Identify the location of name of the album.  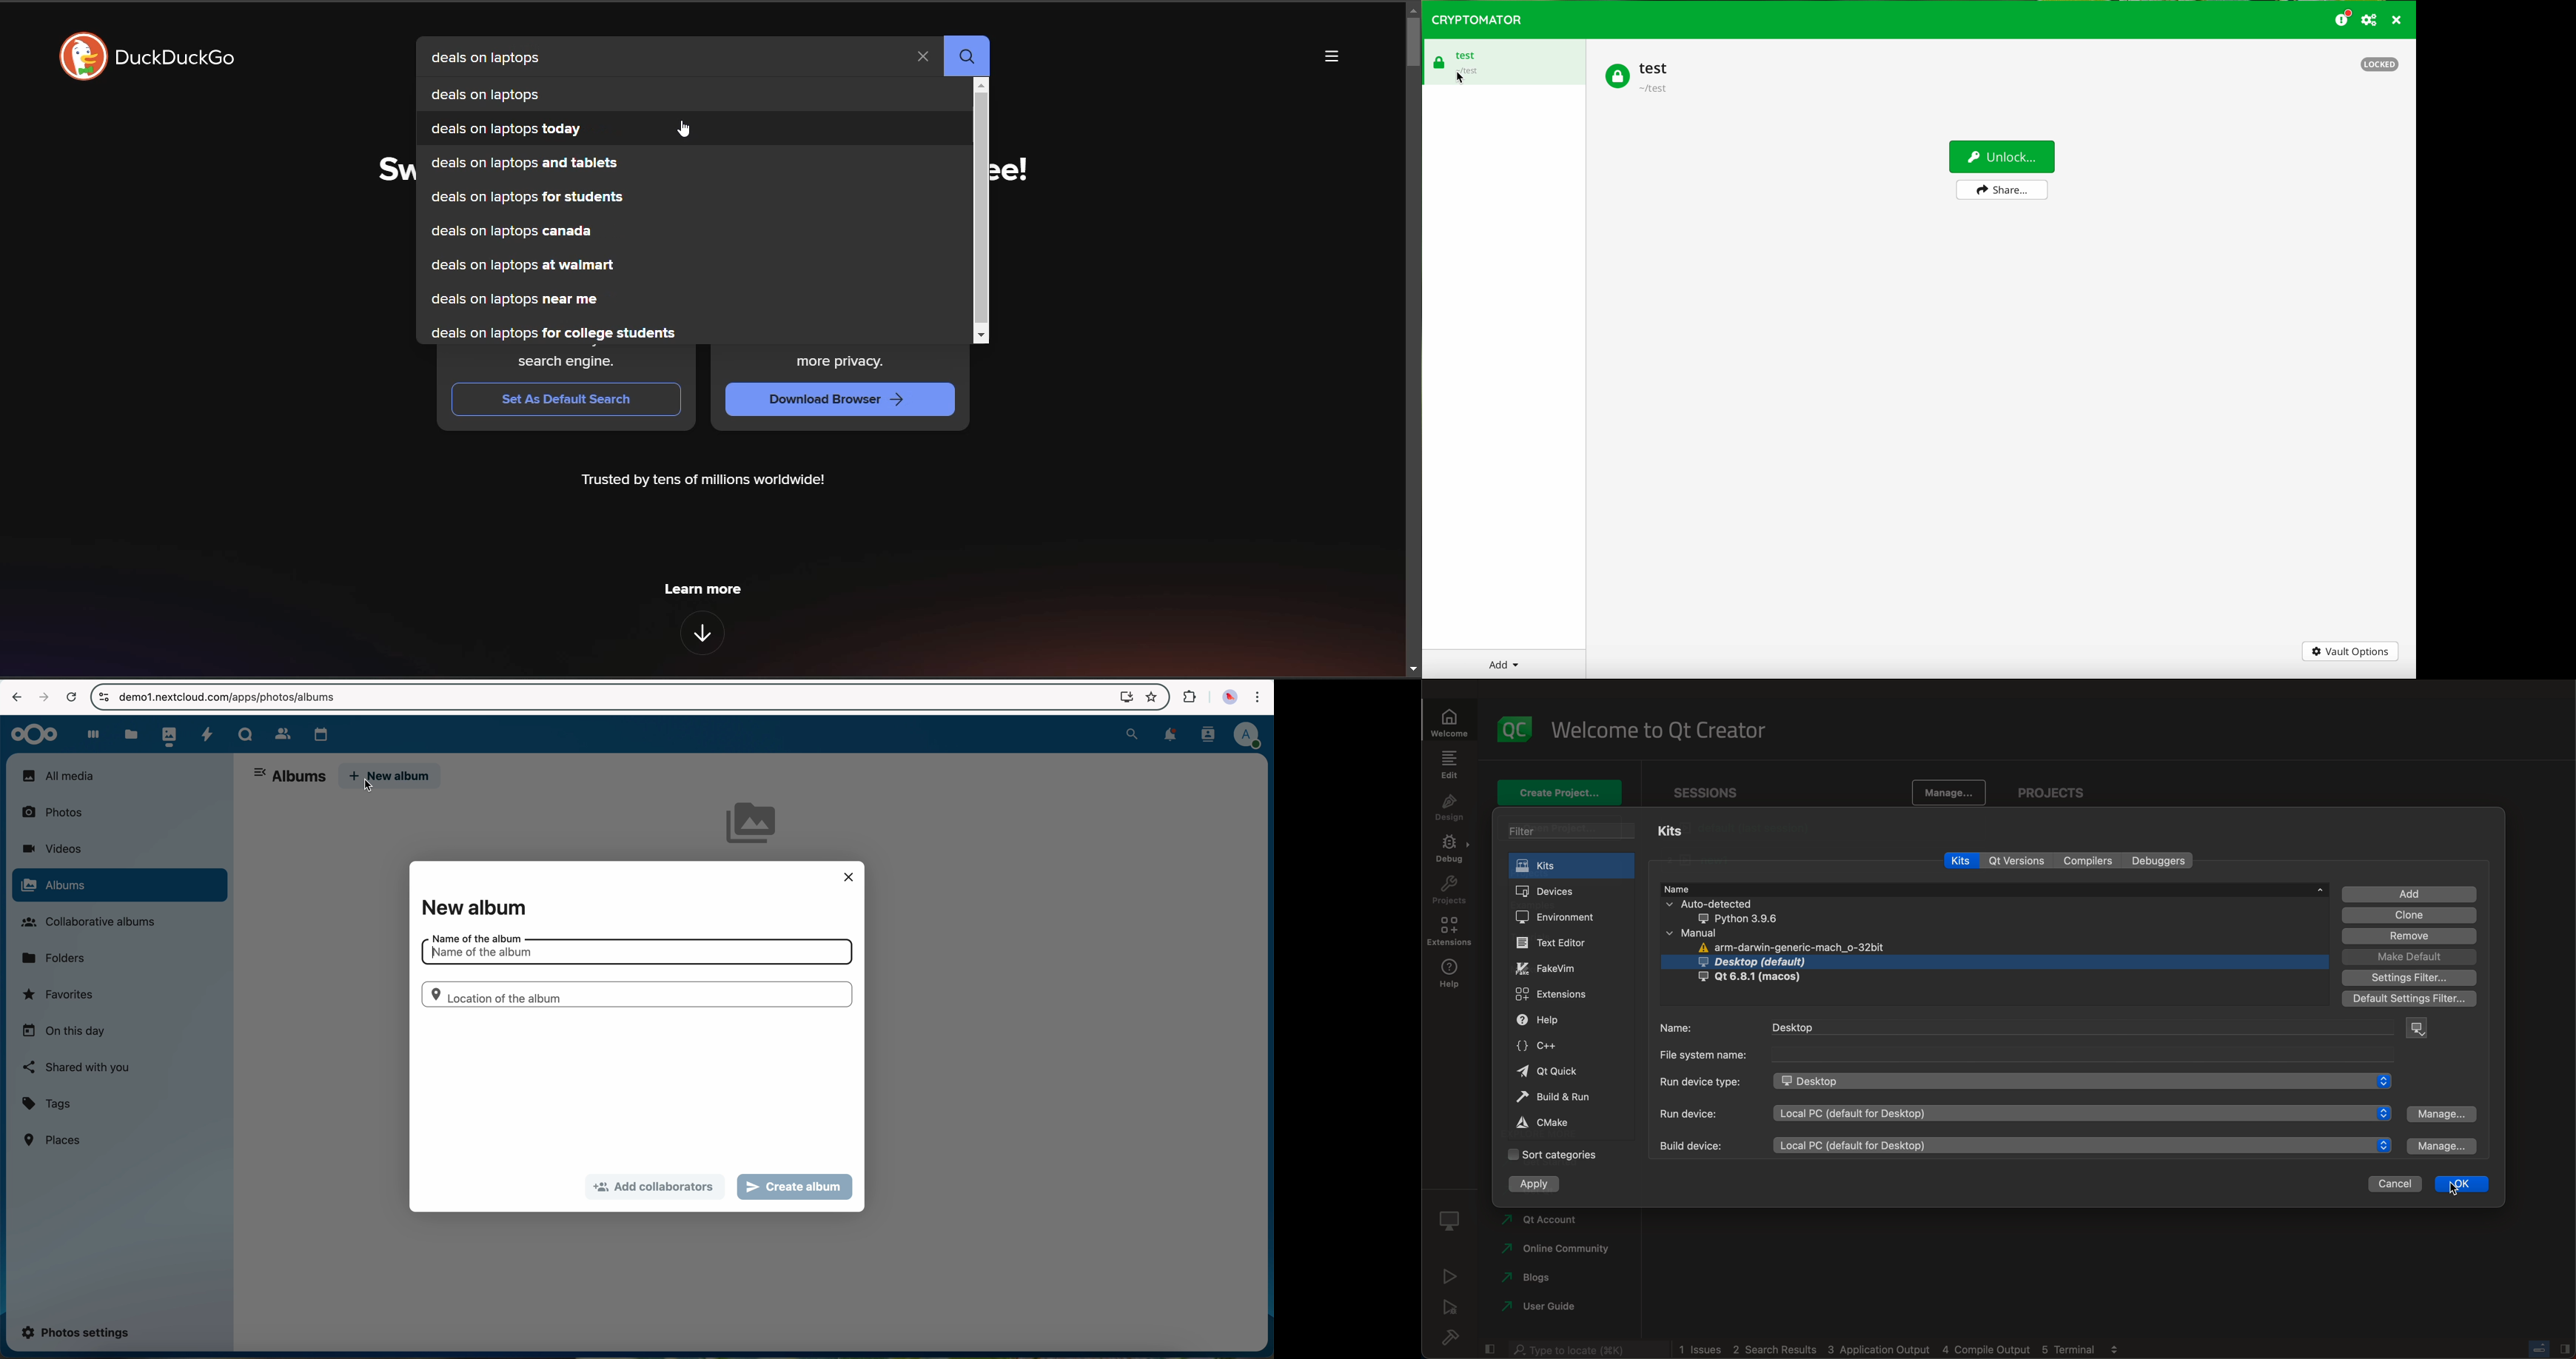
(634, 949).